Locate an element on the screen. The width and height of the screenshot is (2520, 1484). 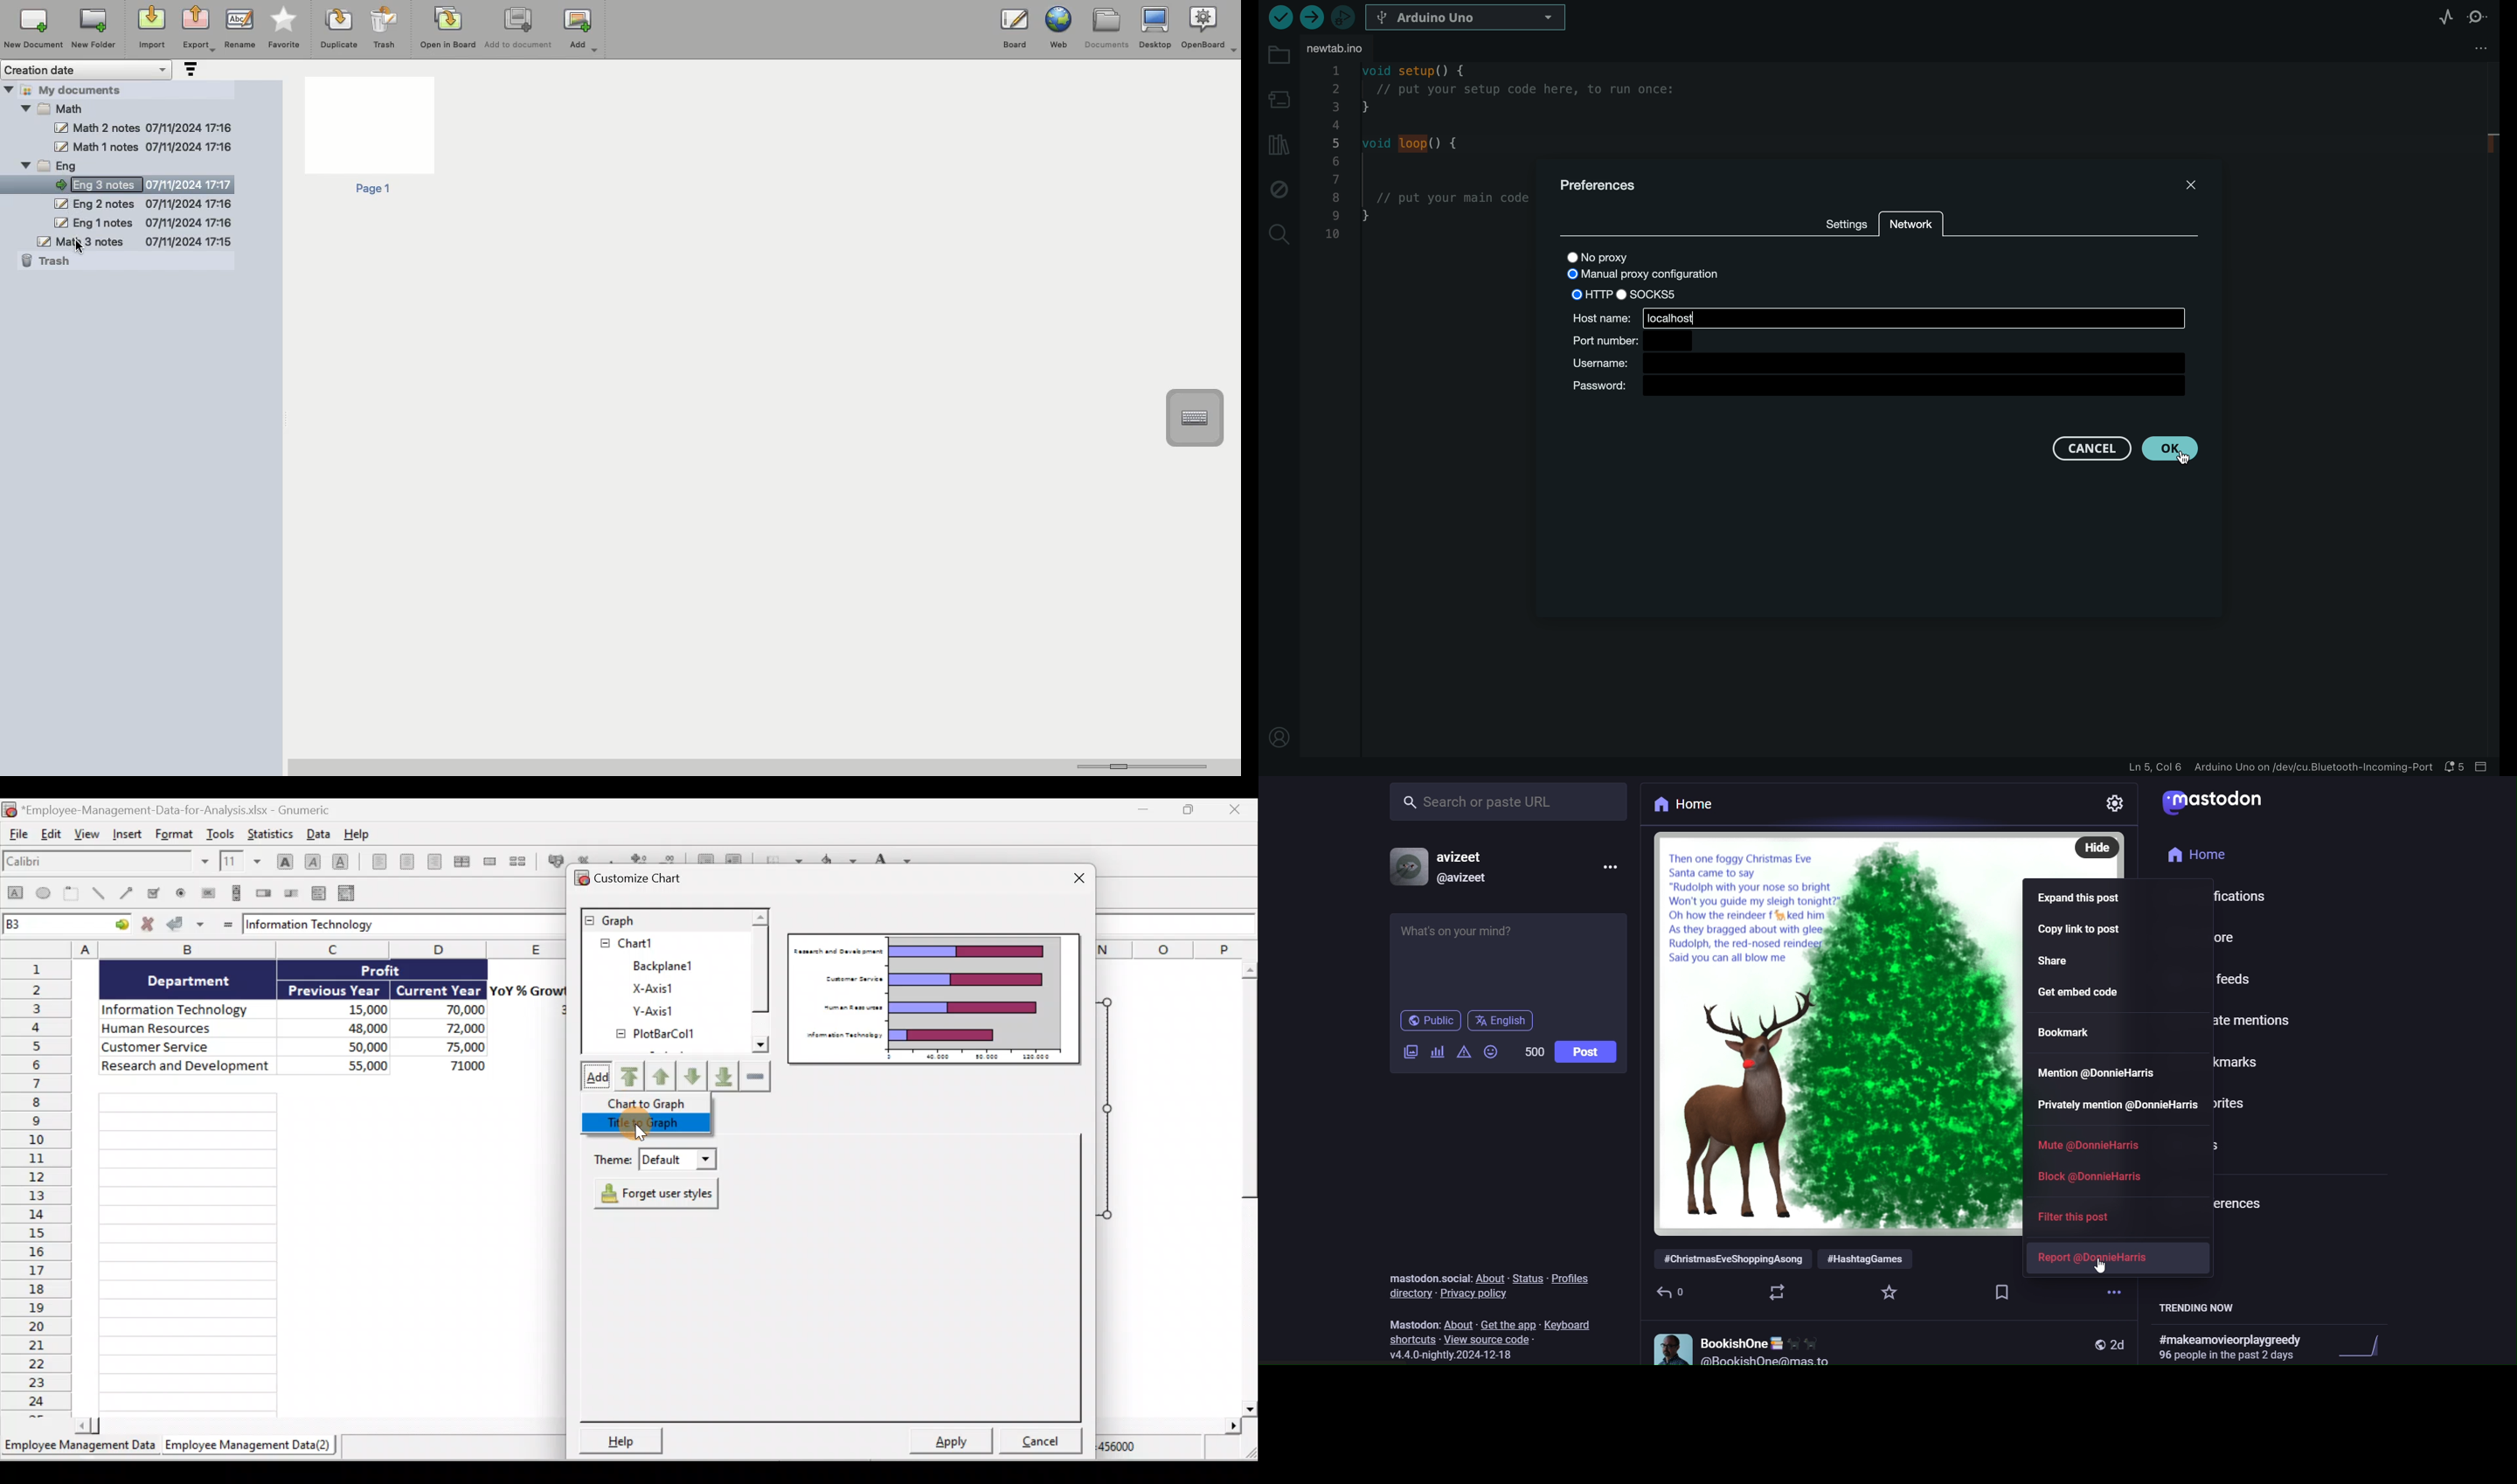
file setting is located at coordinates (2458, 48).